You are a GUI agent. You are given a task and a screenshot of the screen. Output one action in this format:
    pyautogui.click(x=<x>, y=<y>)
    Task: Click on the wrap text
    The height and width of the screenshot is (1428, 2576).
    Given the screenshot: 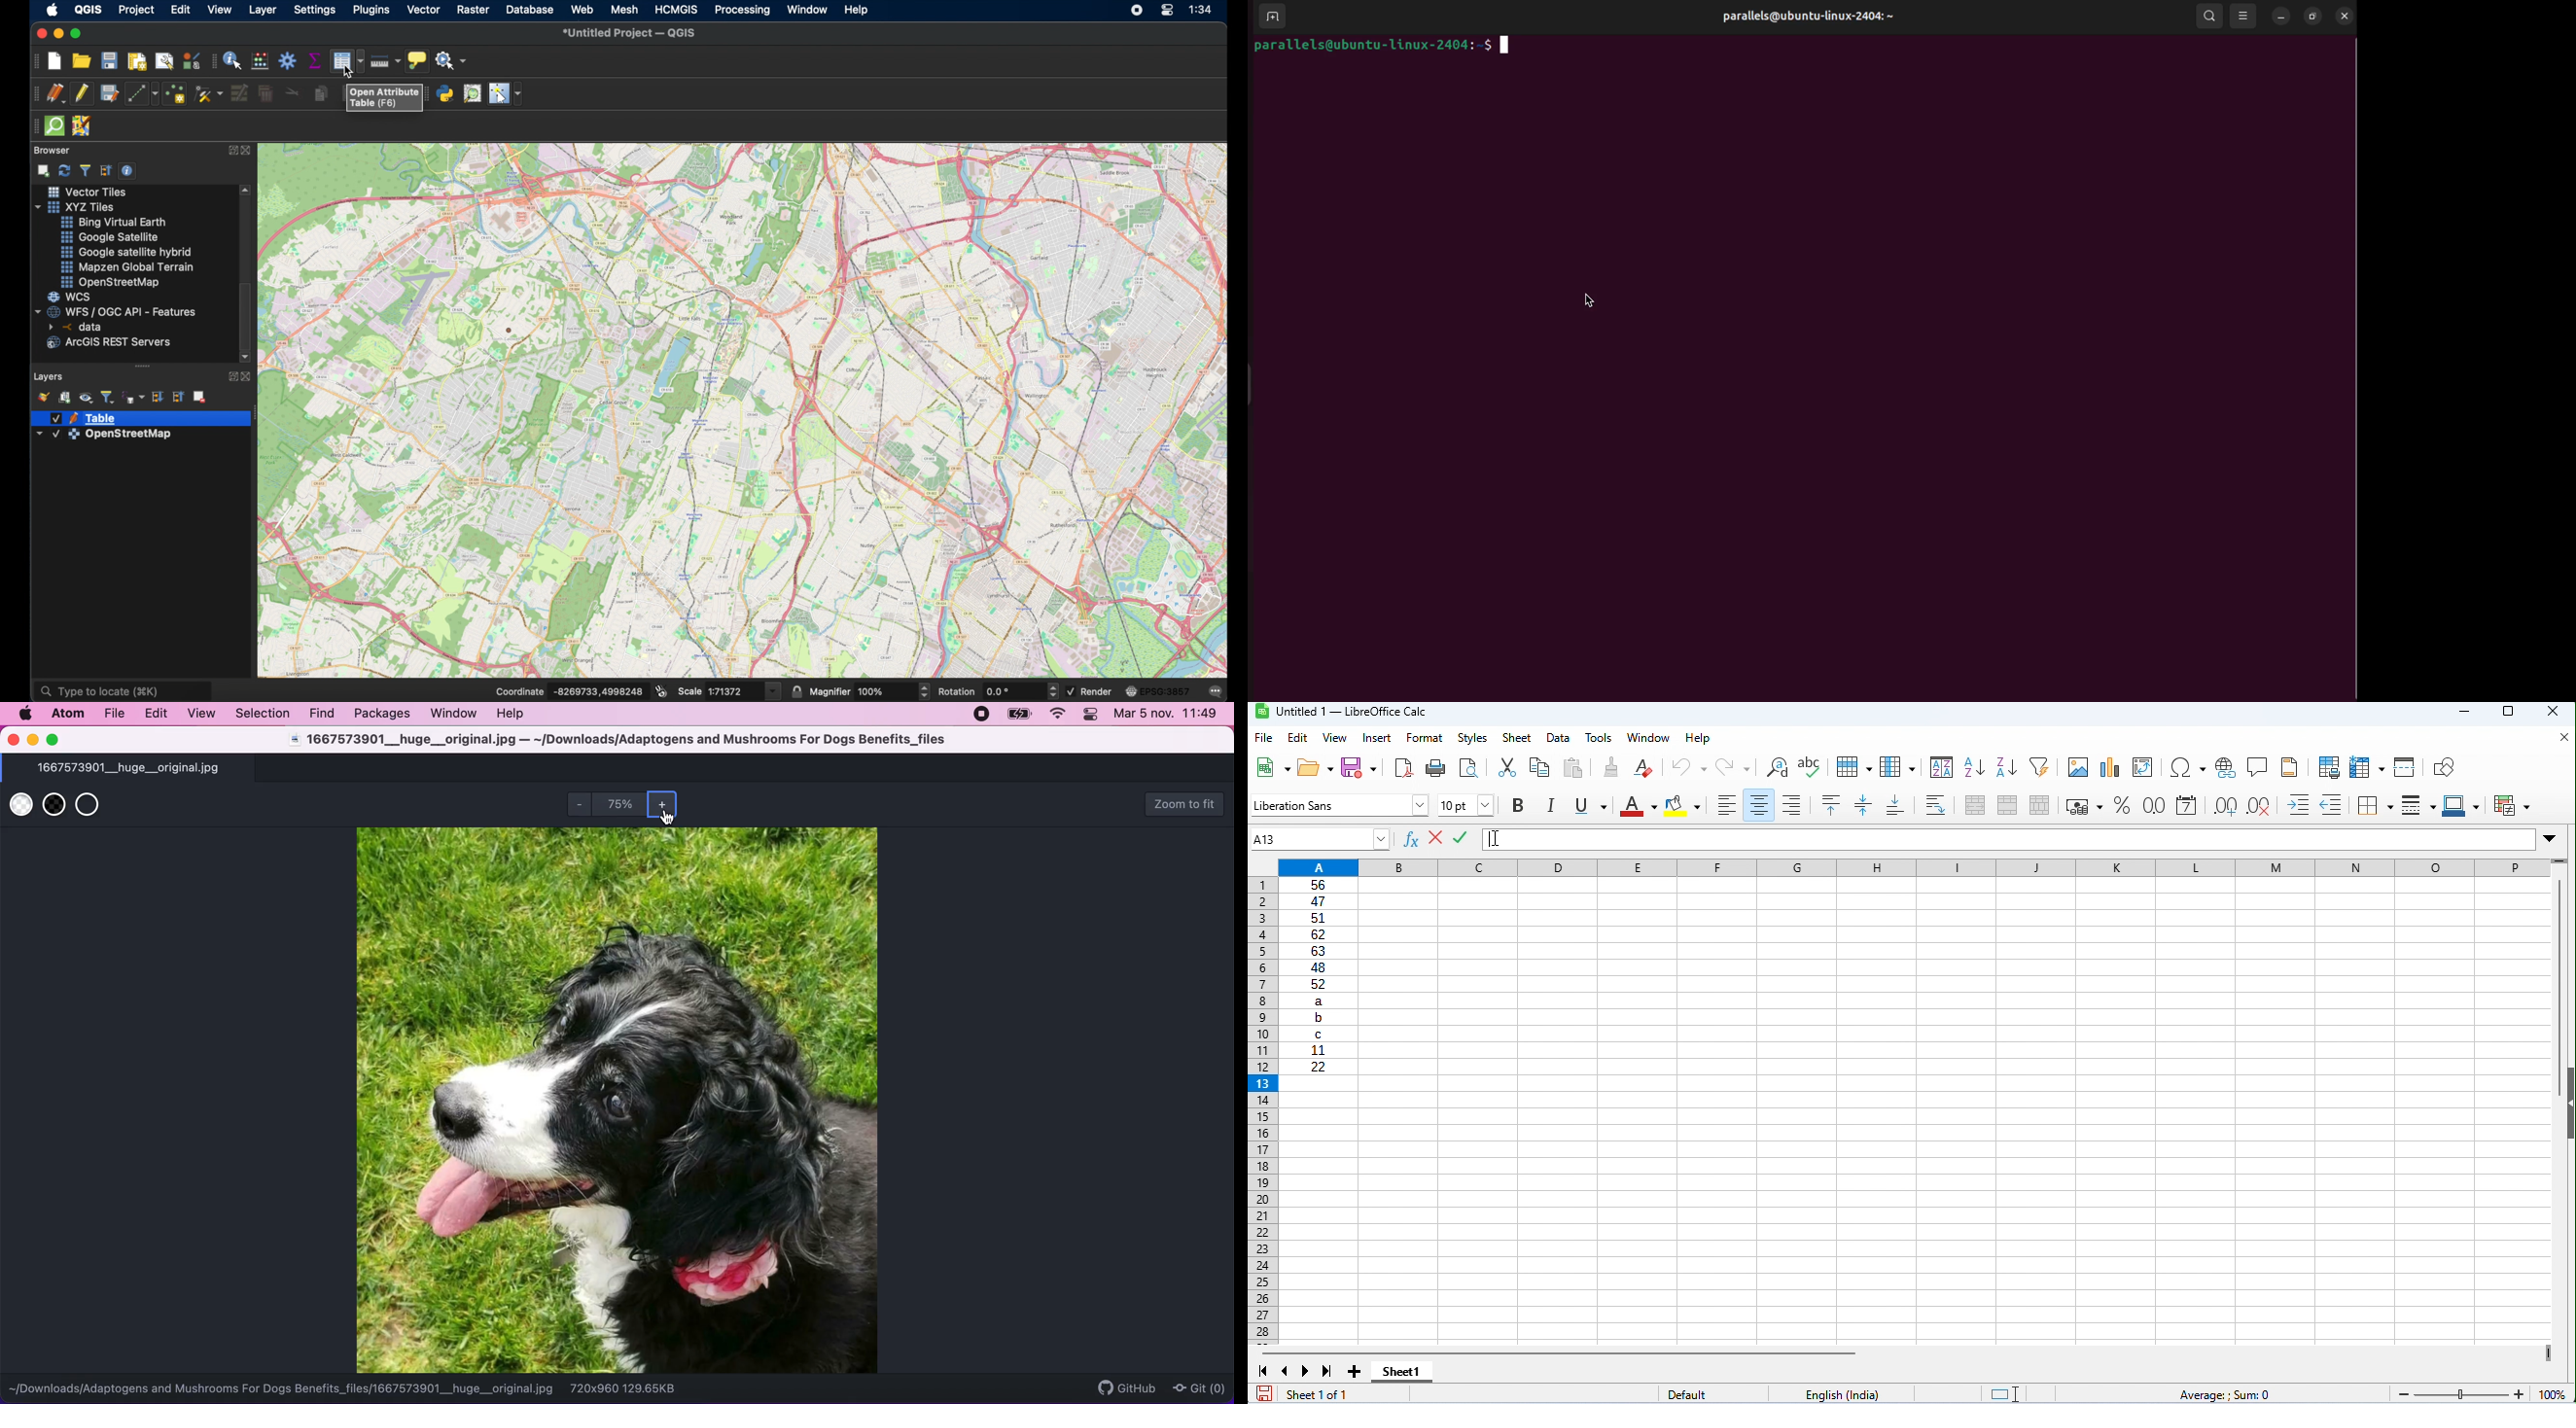 What is the action you would take?
    pyautogui.click(x=1935, y=805)
    